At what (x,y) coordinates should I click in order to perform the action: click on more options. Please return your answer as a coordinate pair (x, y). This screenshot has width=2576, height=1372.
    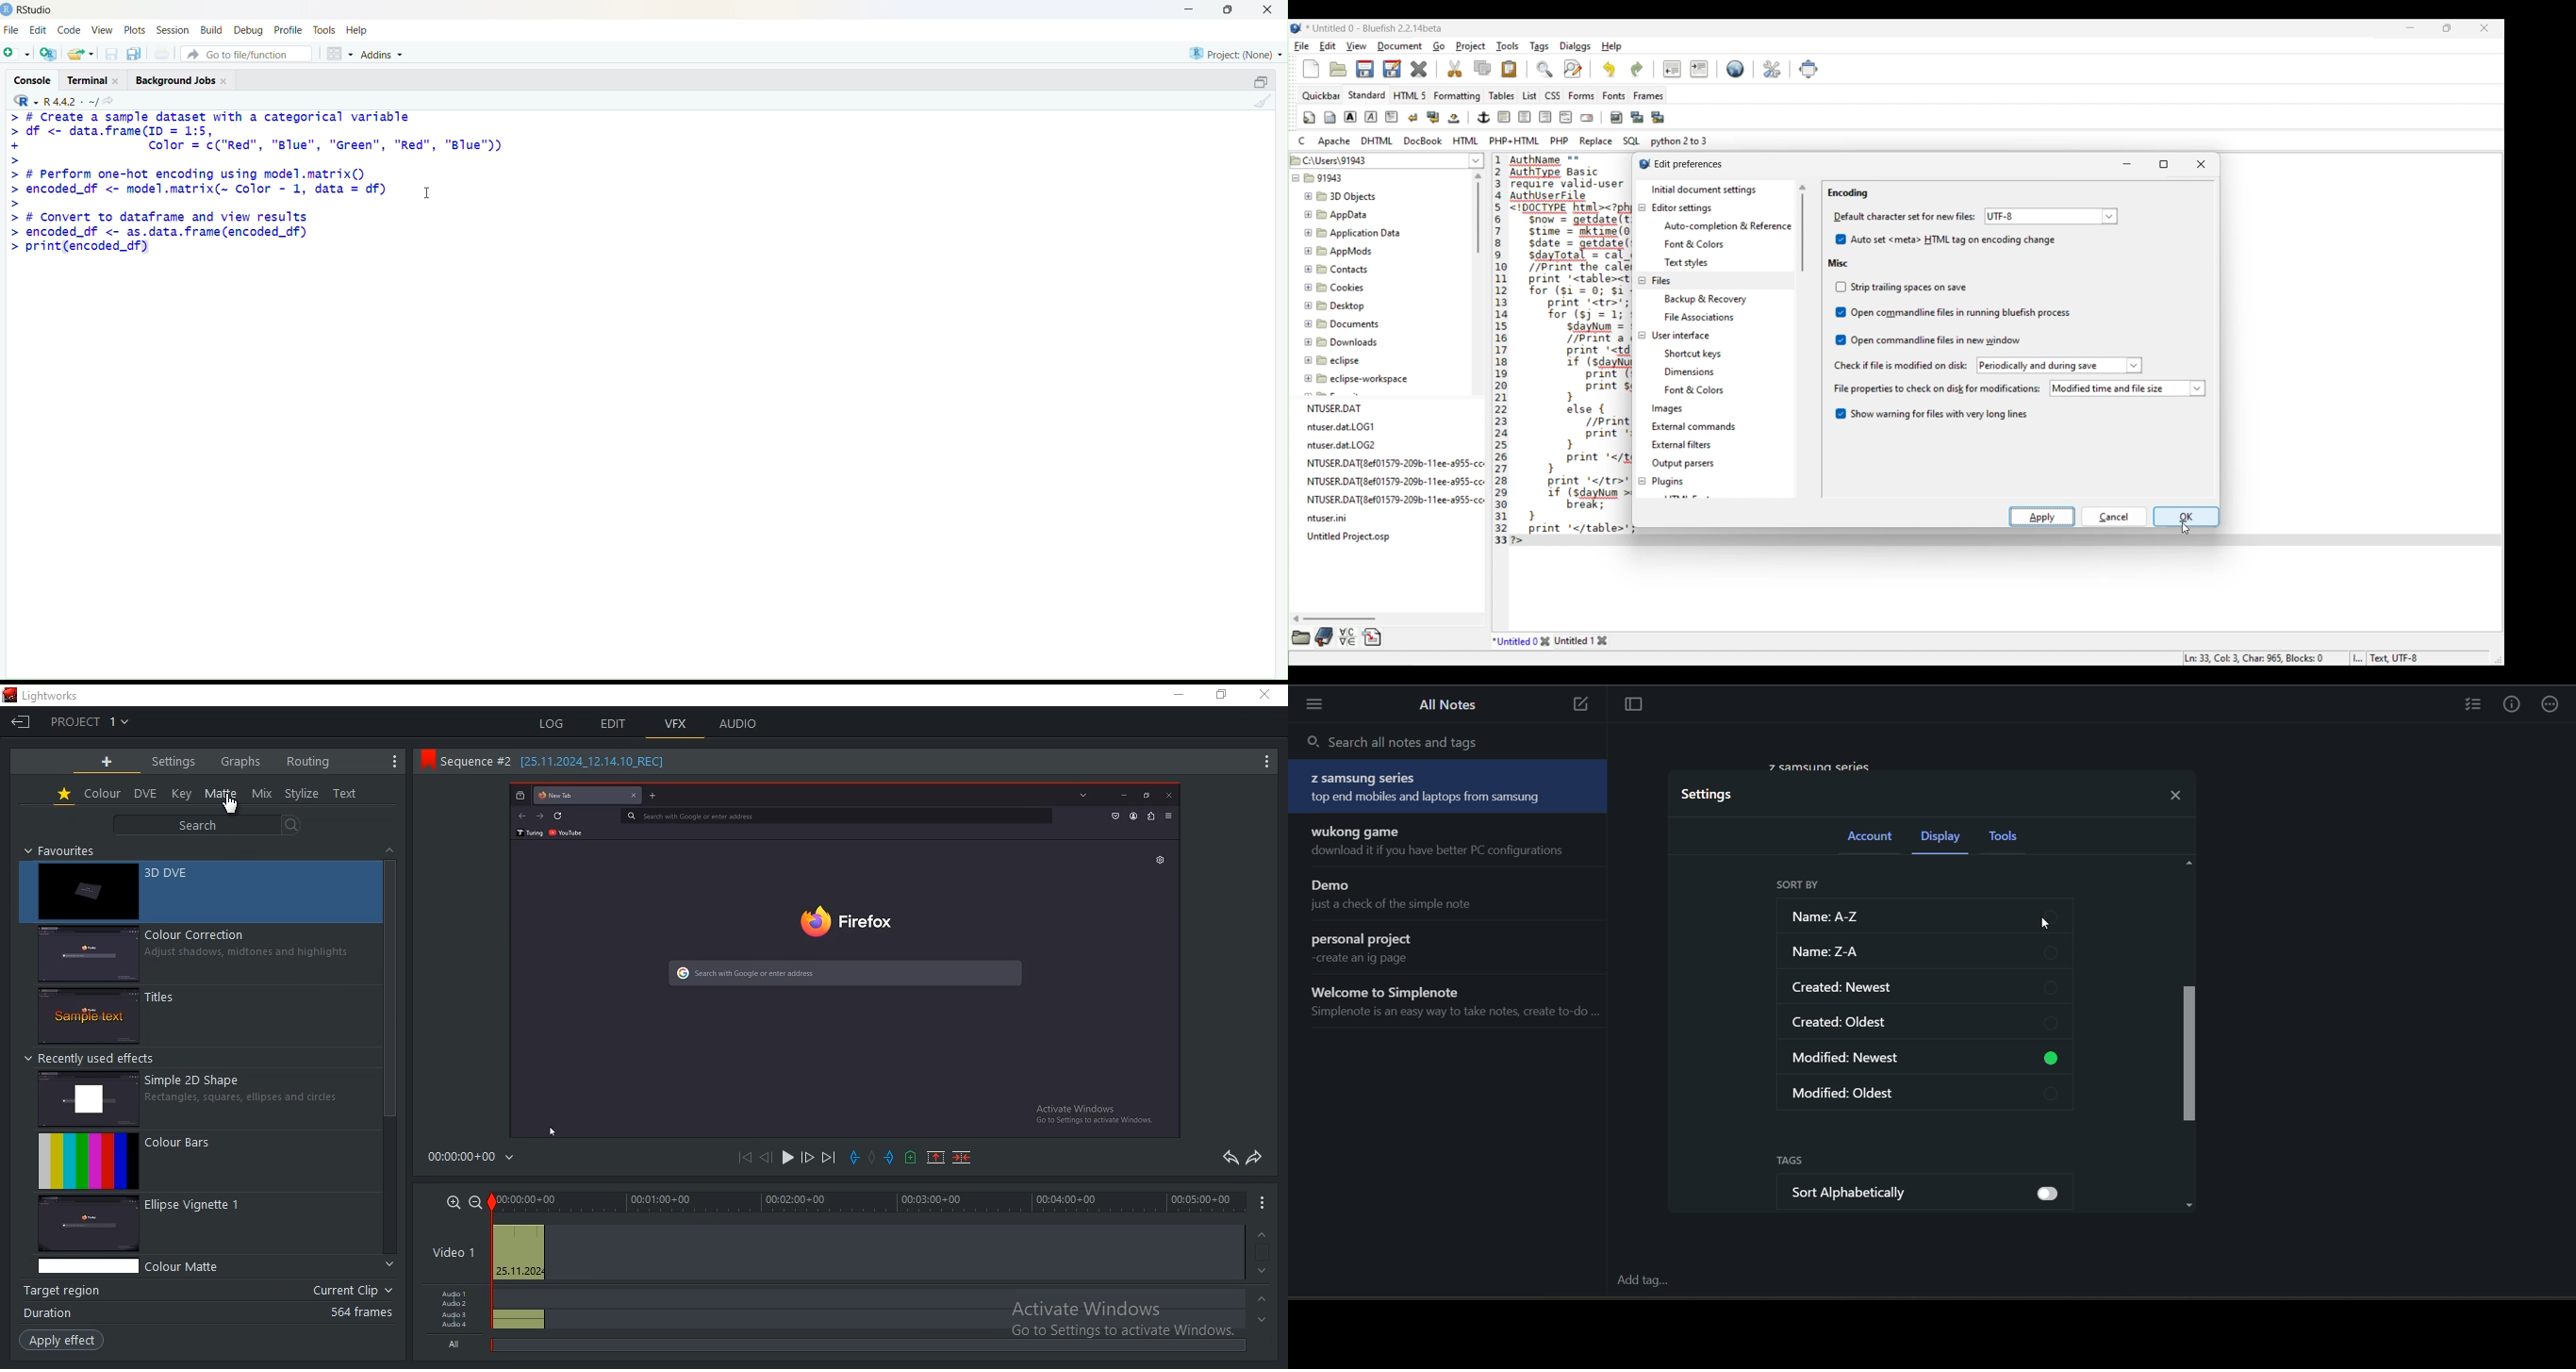
    Looking at the image, I should click on (1263, 765).